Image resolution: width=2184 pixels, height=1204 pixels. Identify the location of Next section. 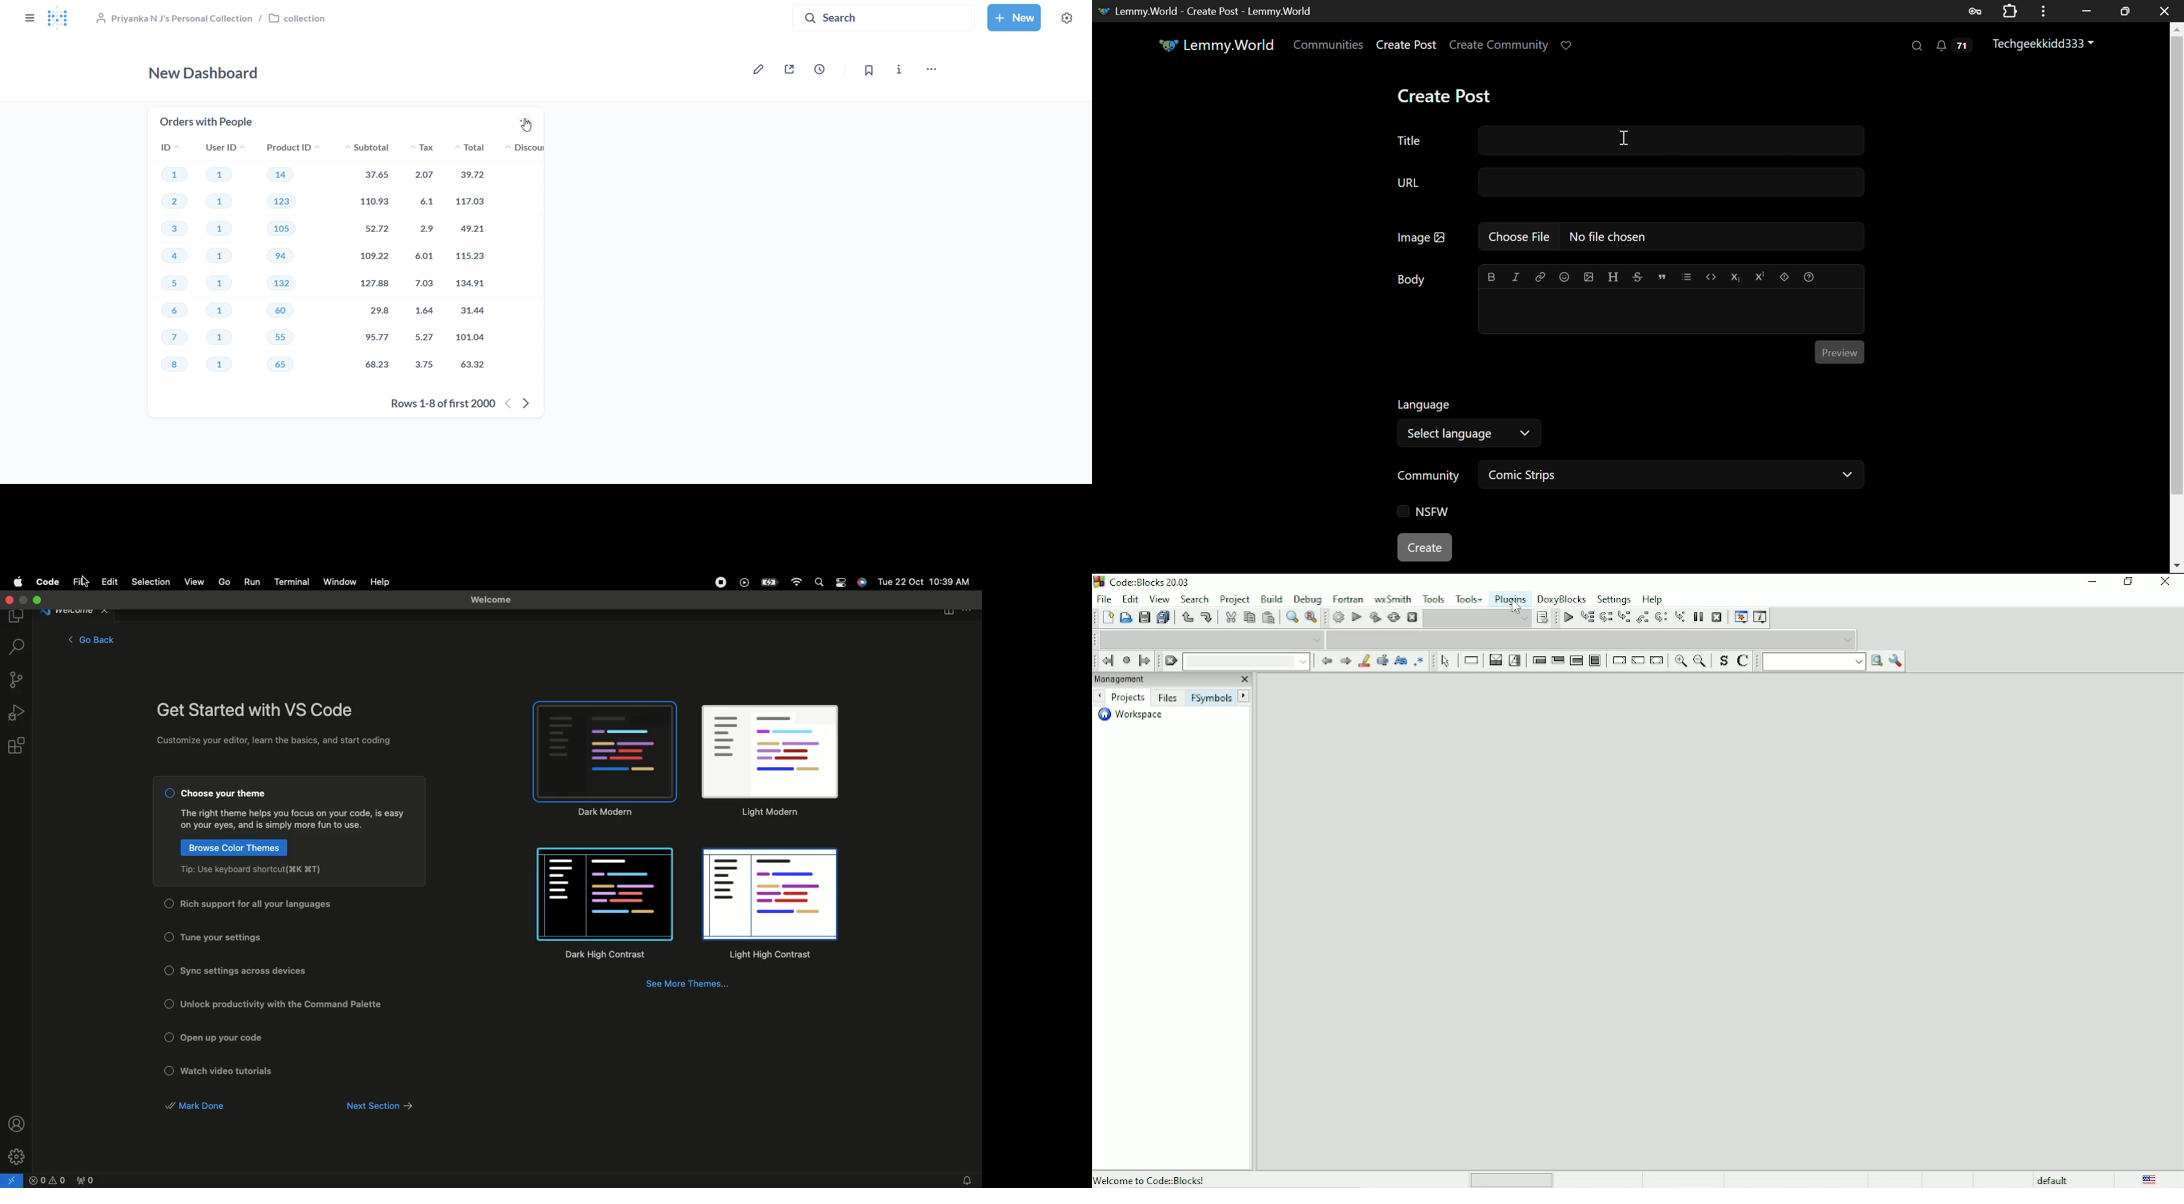
(388, 1106).